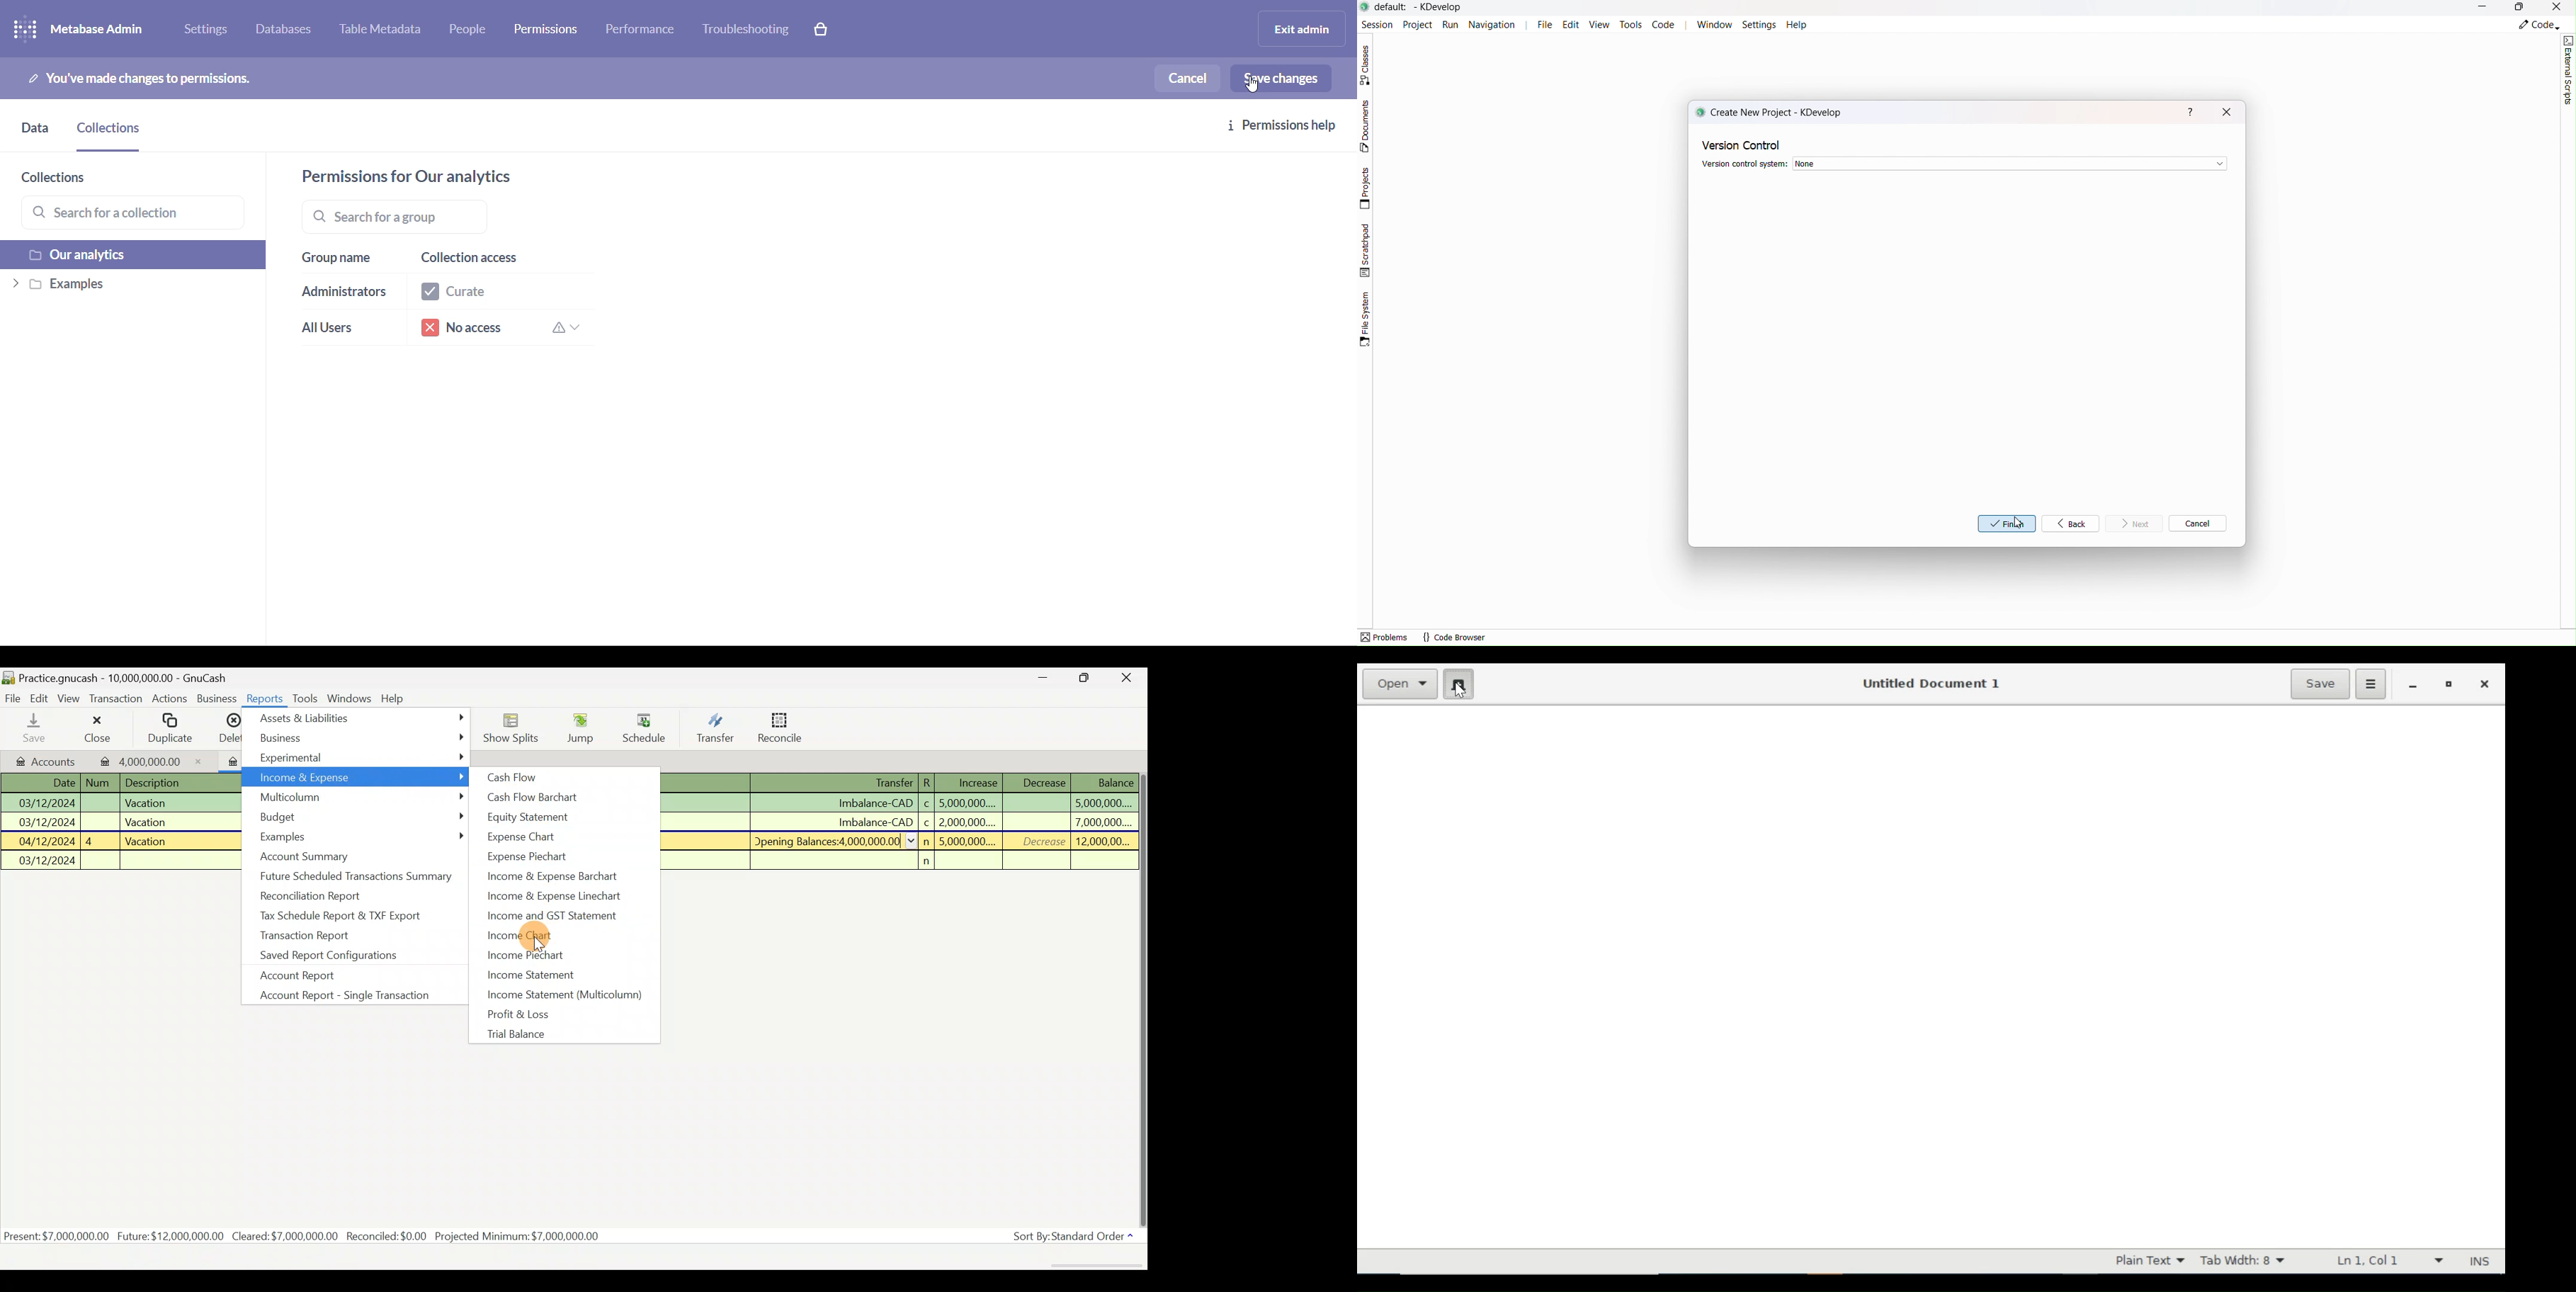  What do you see at coordinates (1115, 782) in the screenshot?
I see `Balance` at bounding box center [1115, 782].